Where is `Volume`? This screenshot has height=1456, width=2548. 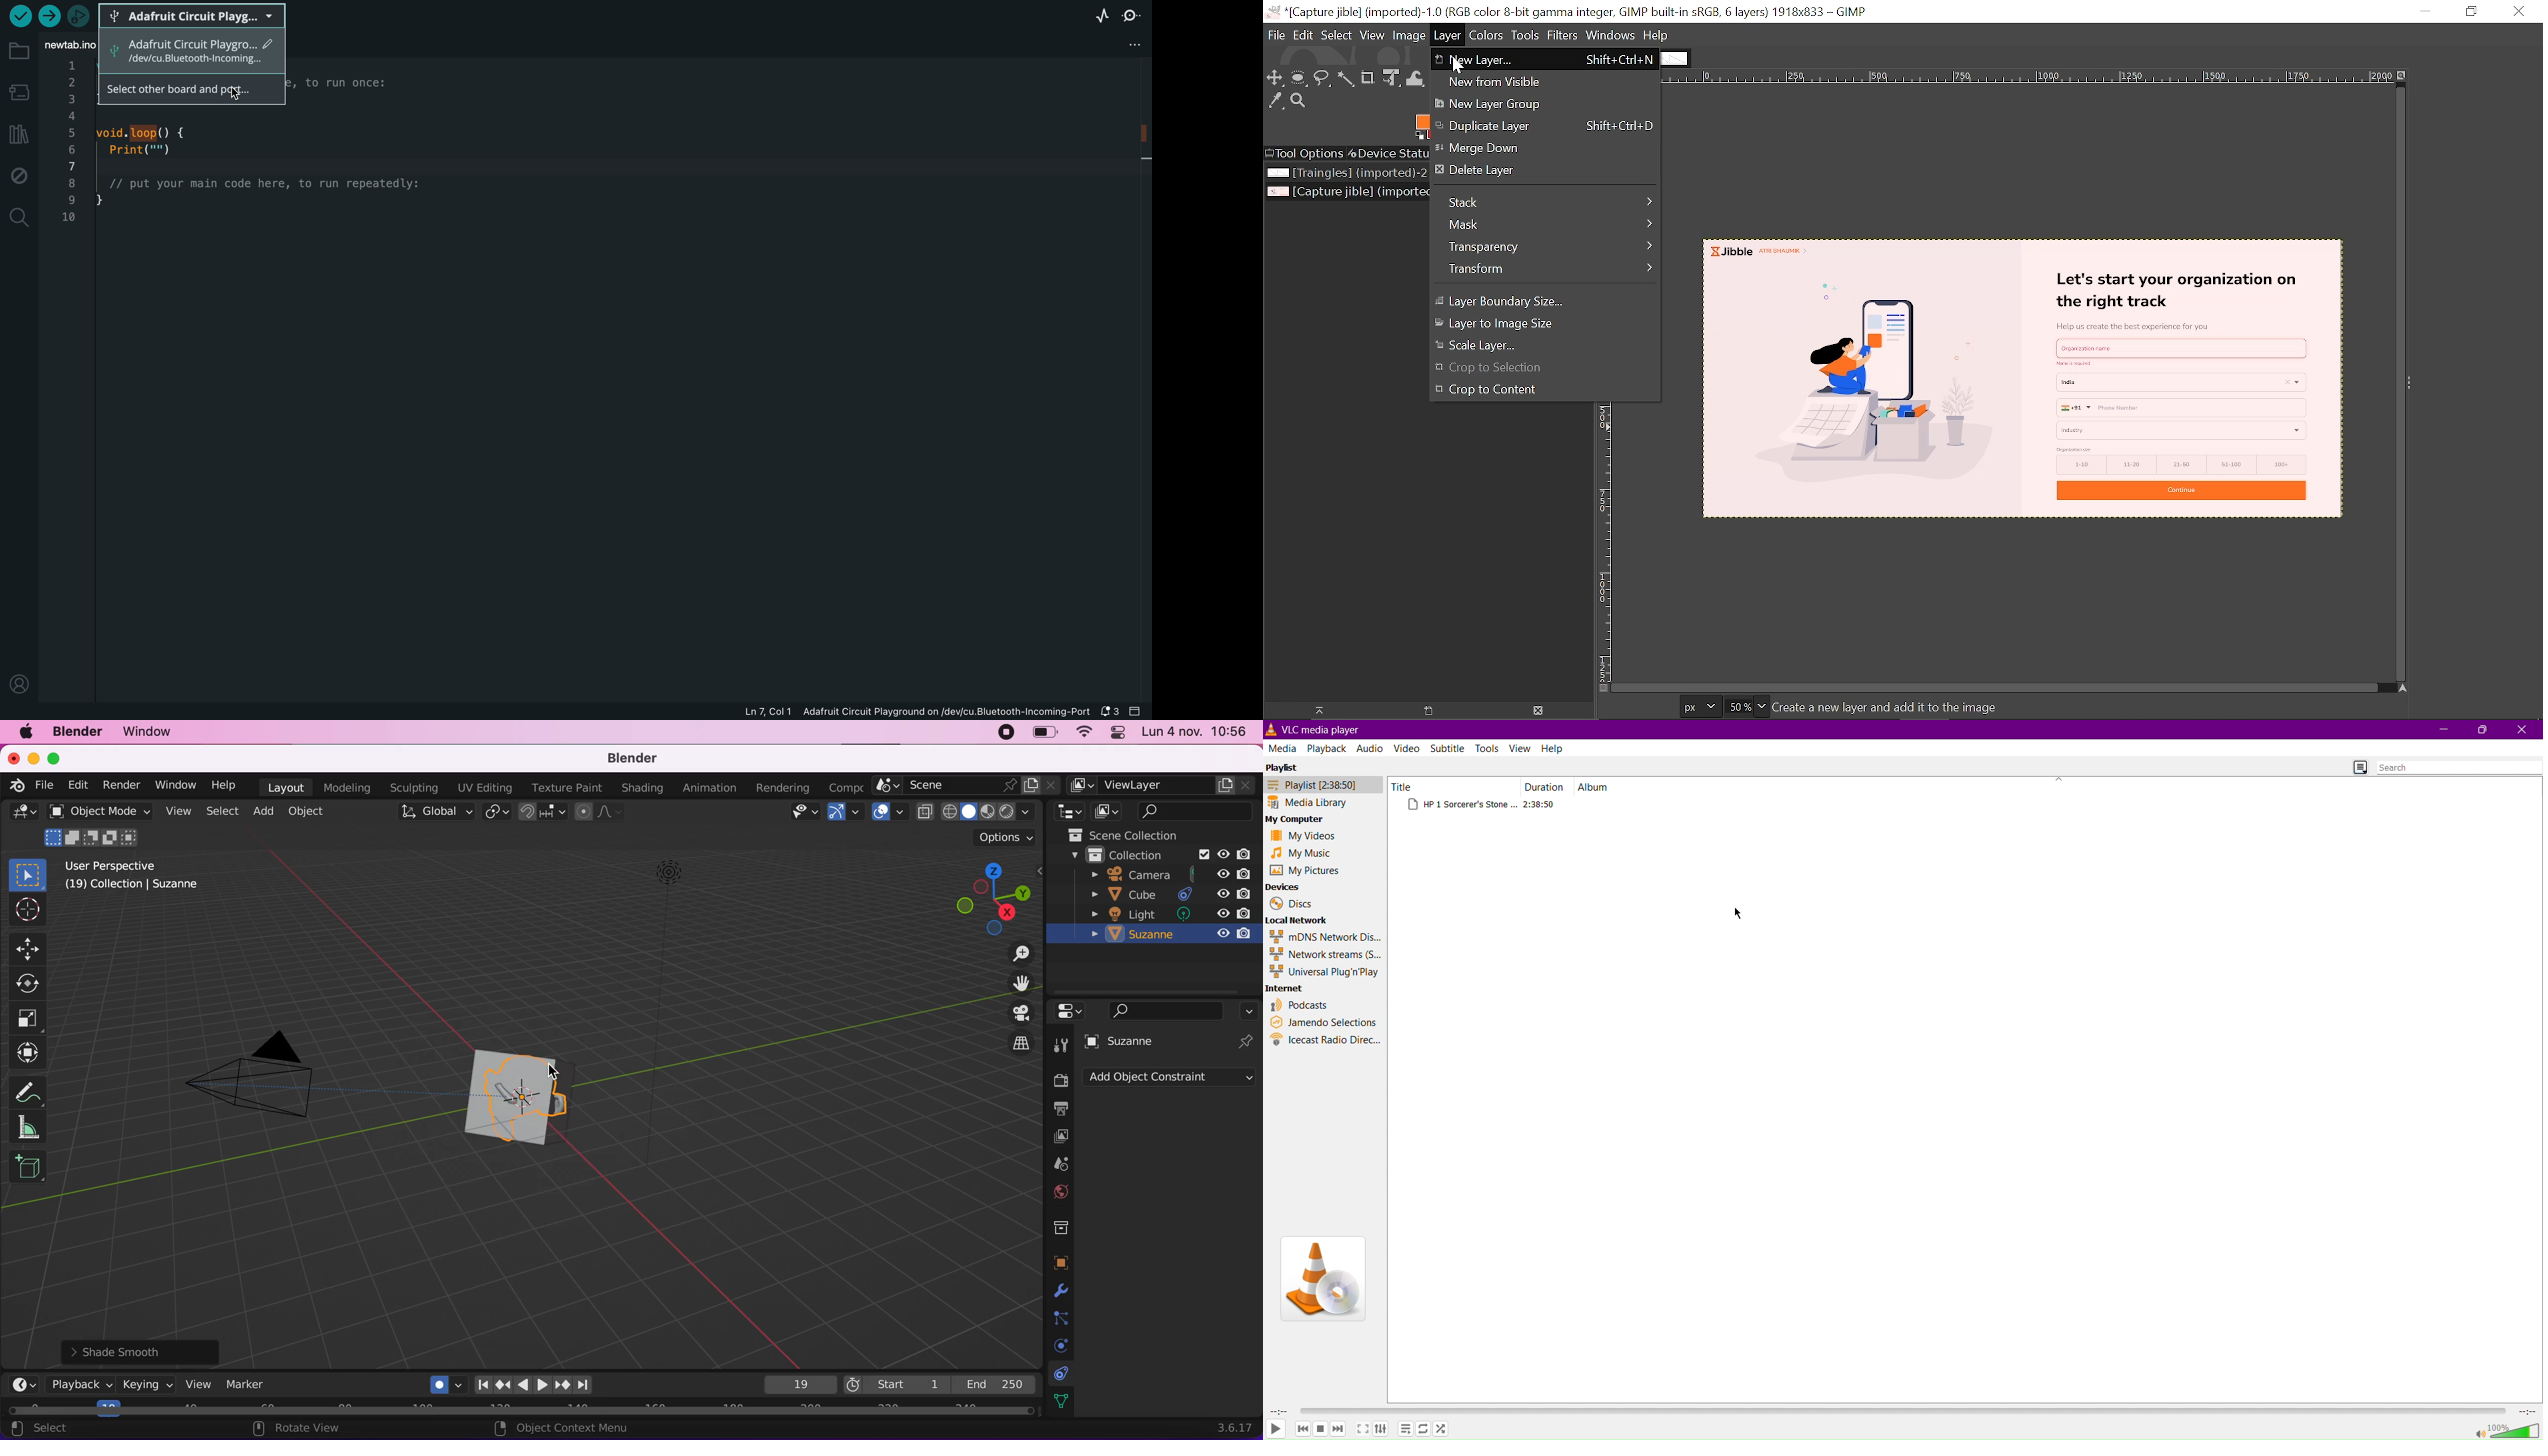
Volume is located at coordinates (2507, 1430).